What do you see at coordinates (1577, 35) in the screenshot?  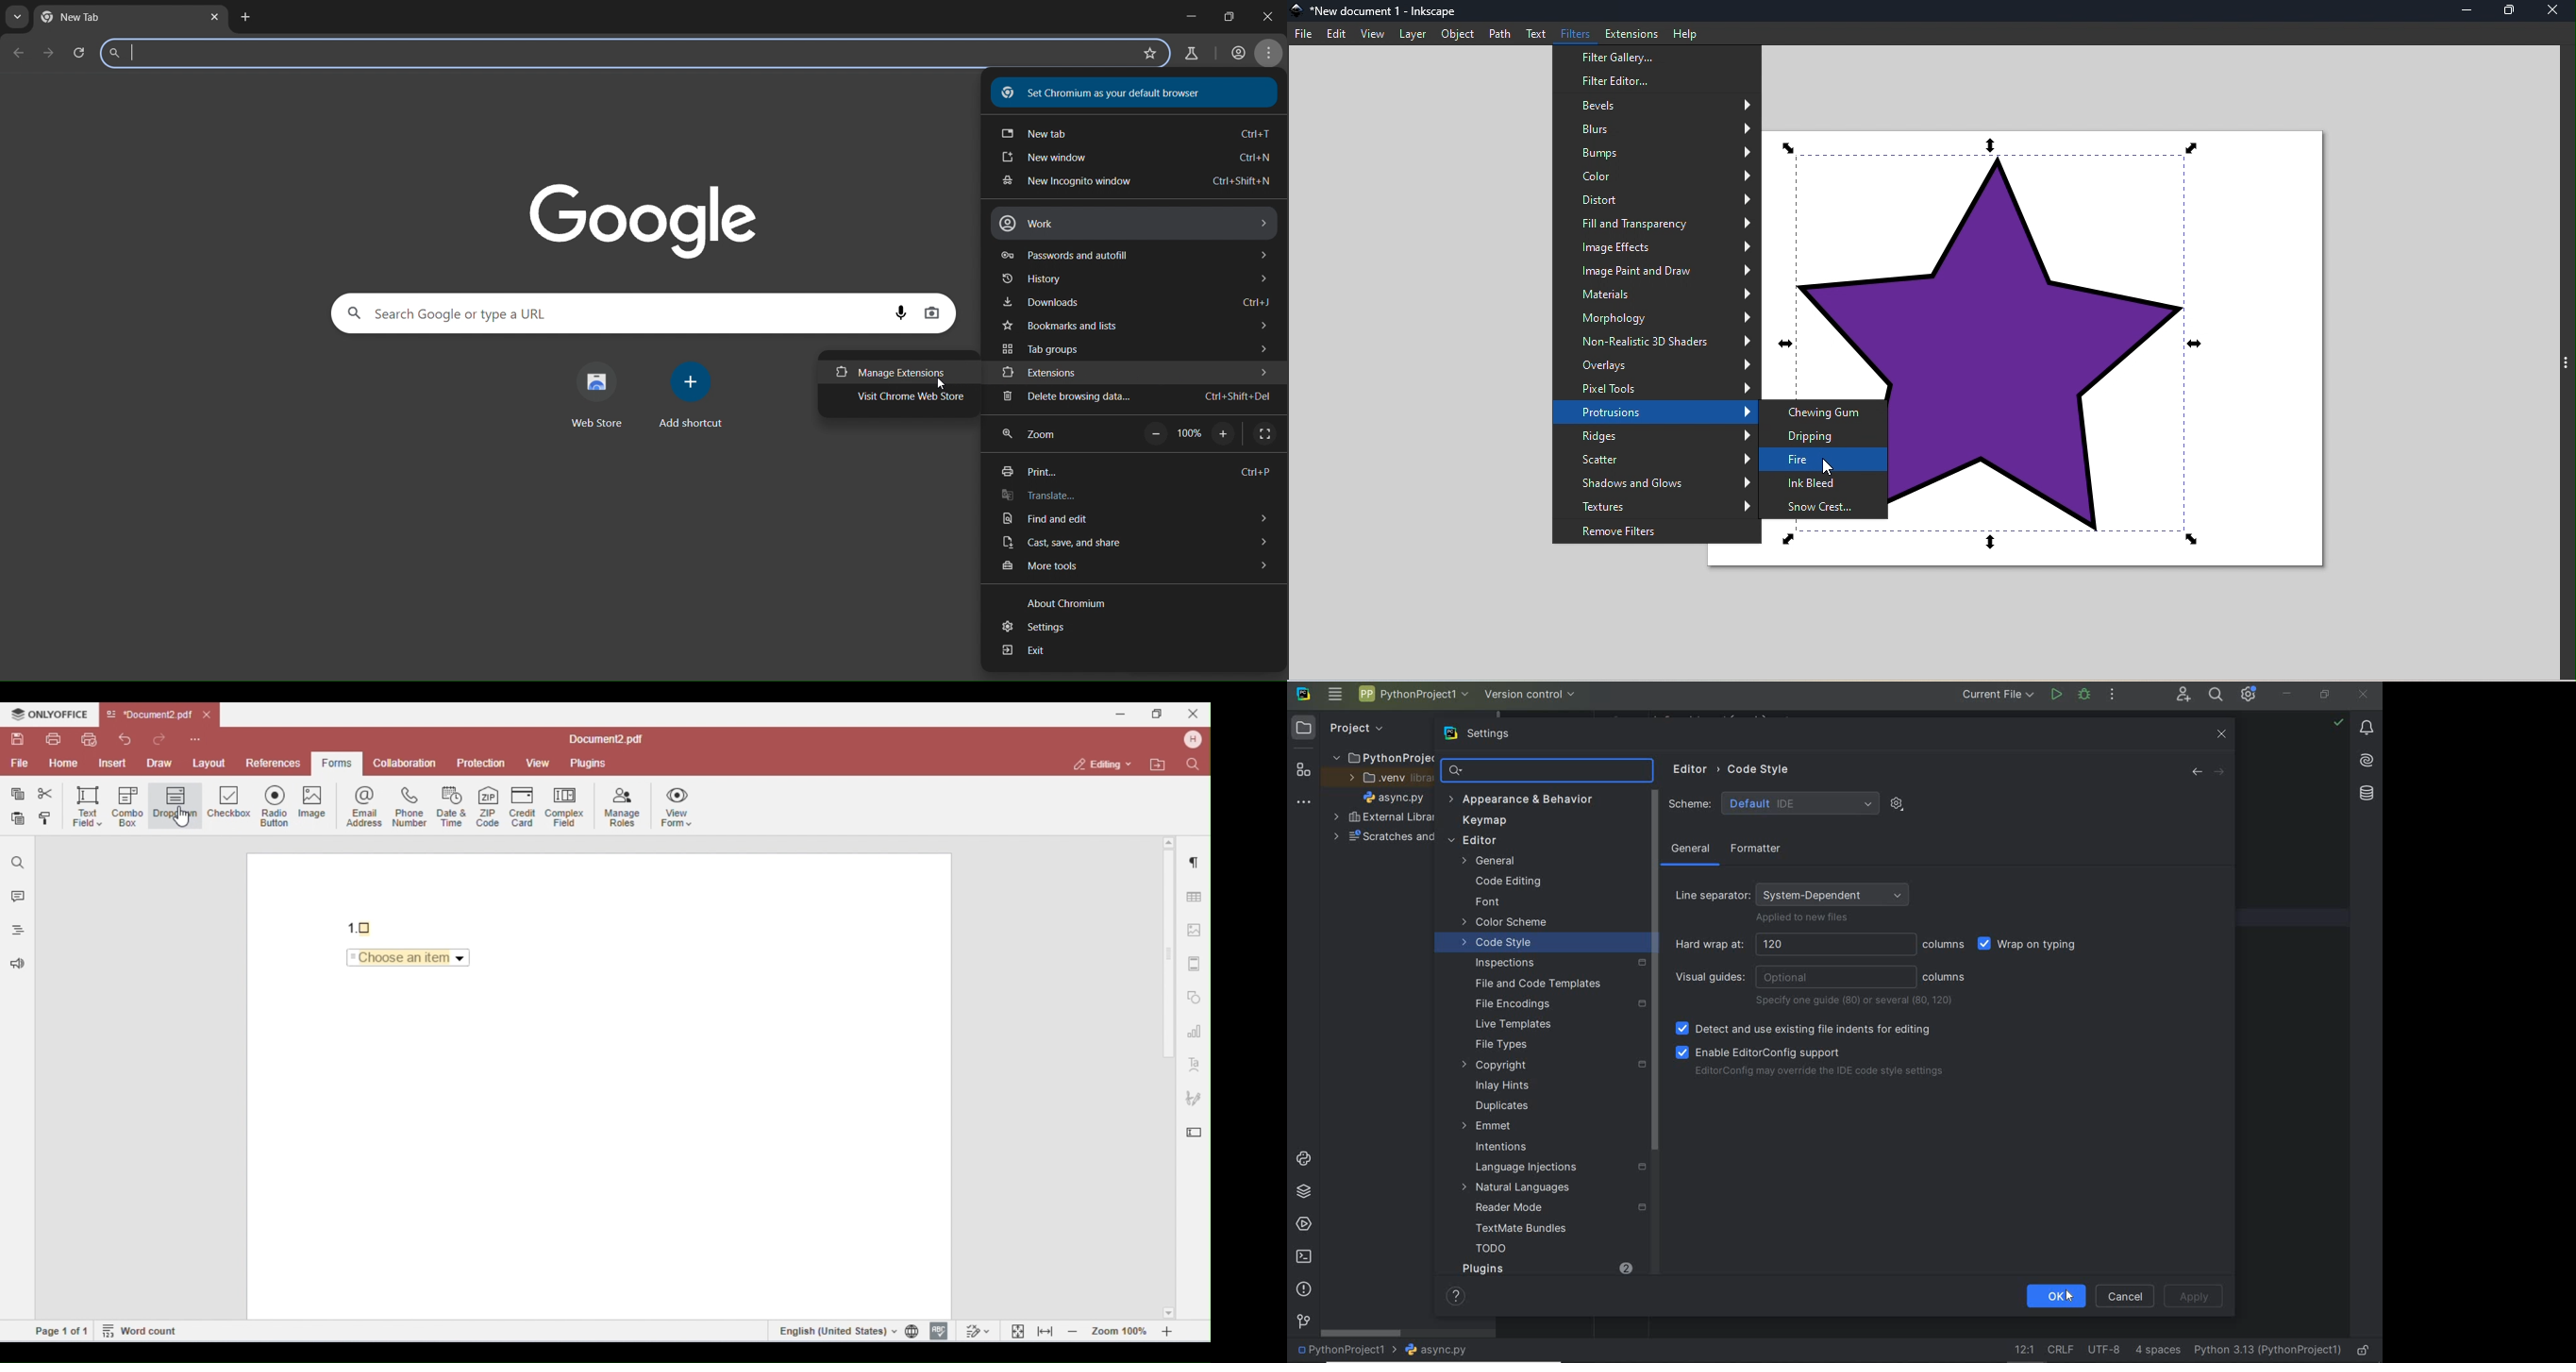 I see `Filters` at bounding box center [1577, 35].